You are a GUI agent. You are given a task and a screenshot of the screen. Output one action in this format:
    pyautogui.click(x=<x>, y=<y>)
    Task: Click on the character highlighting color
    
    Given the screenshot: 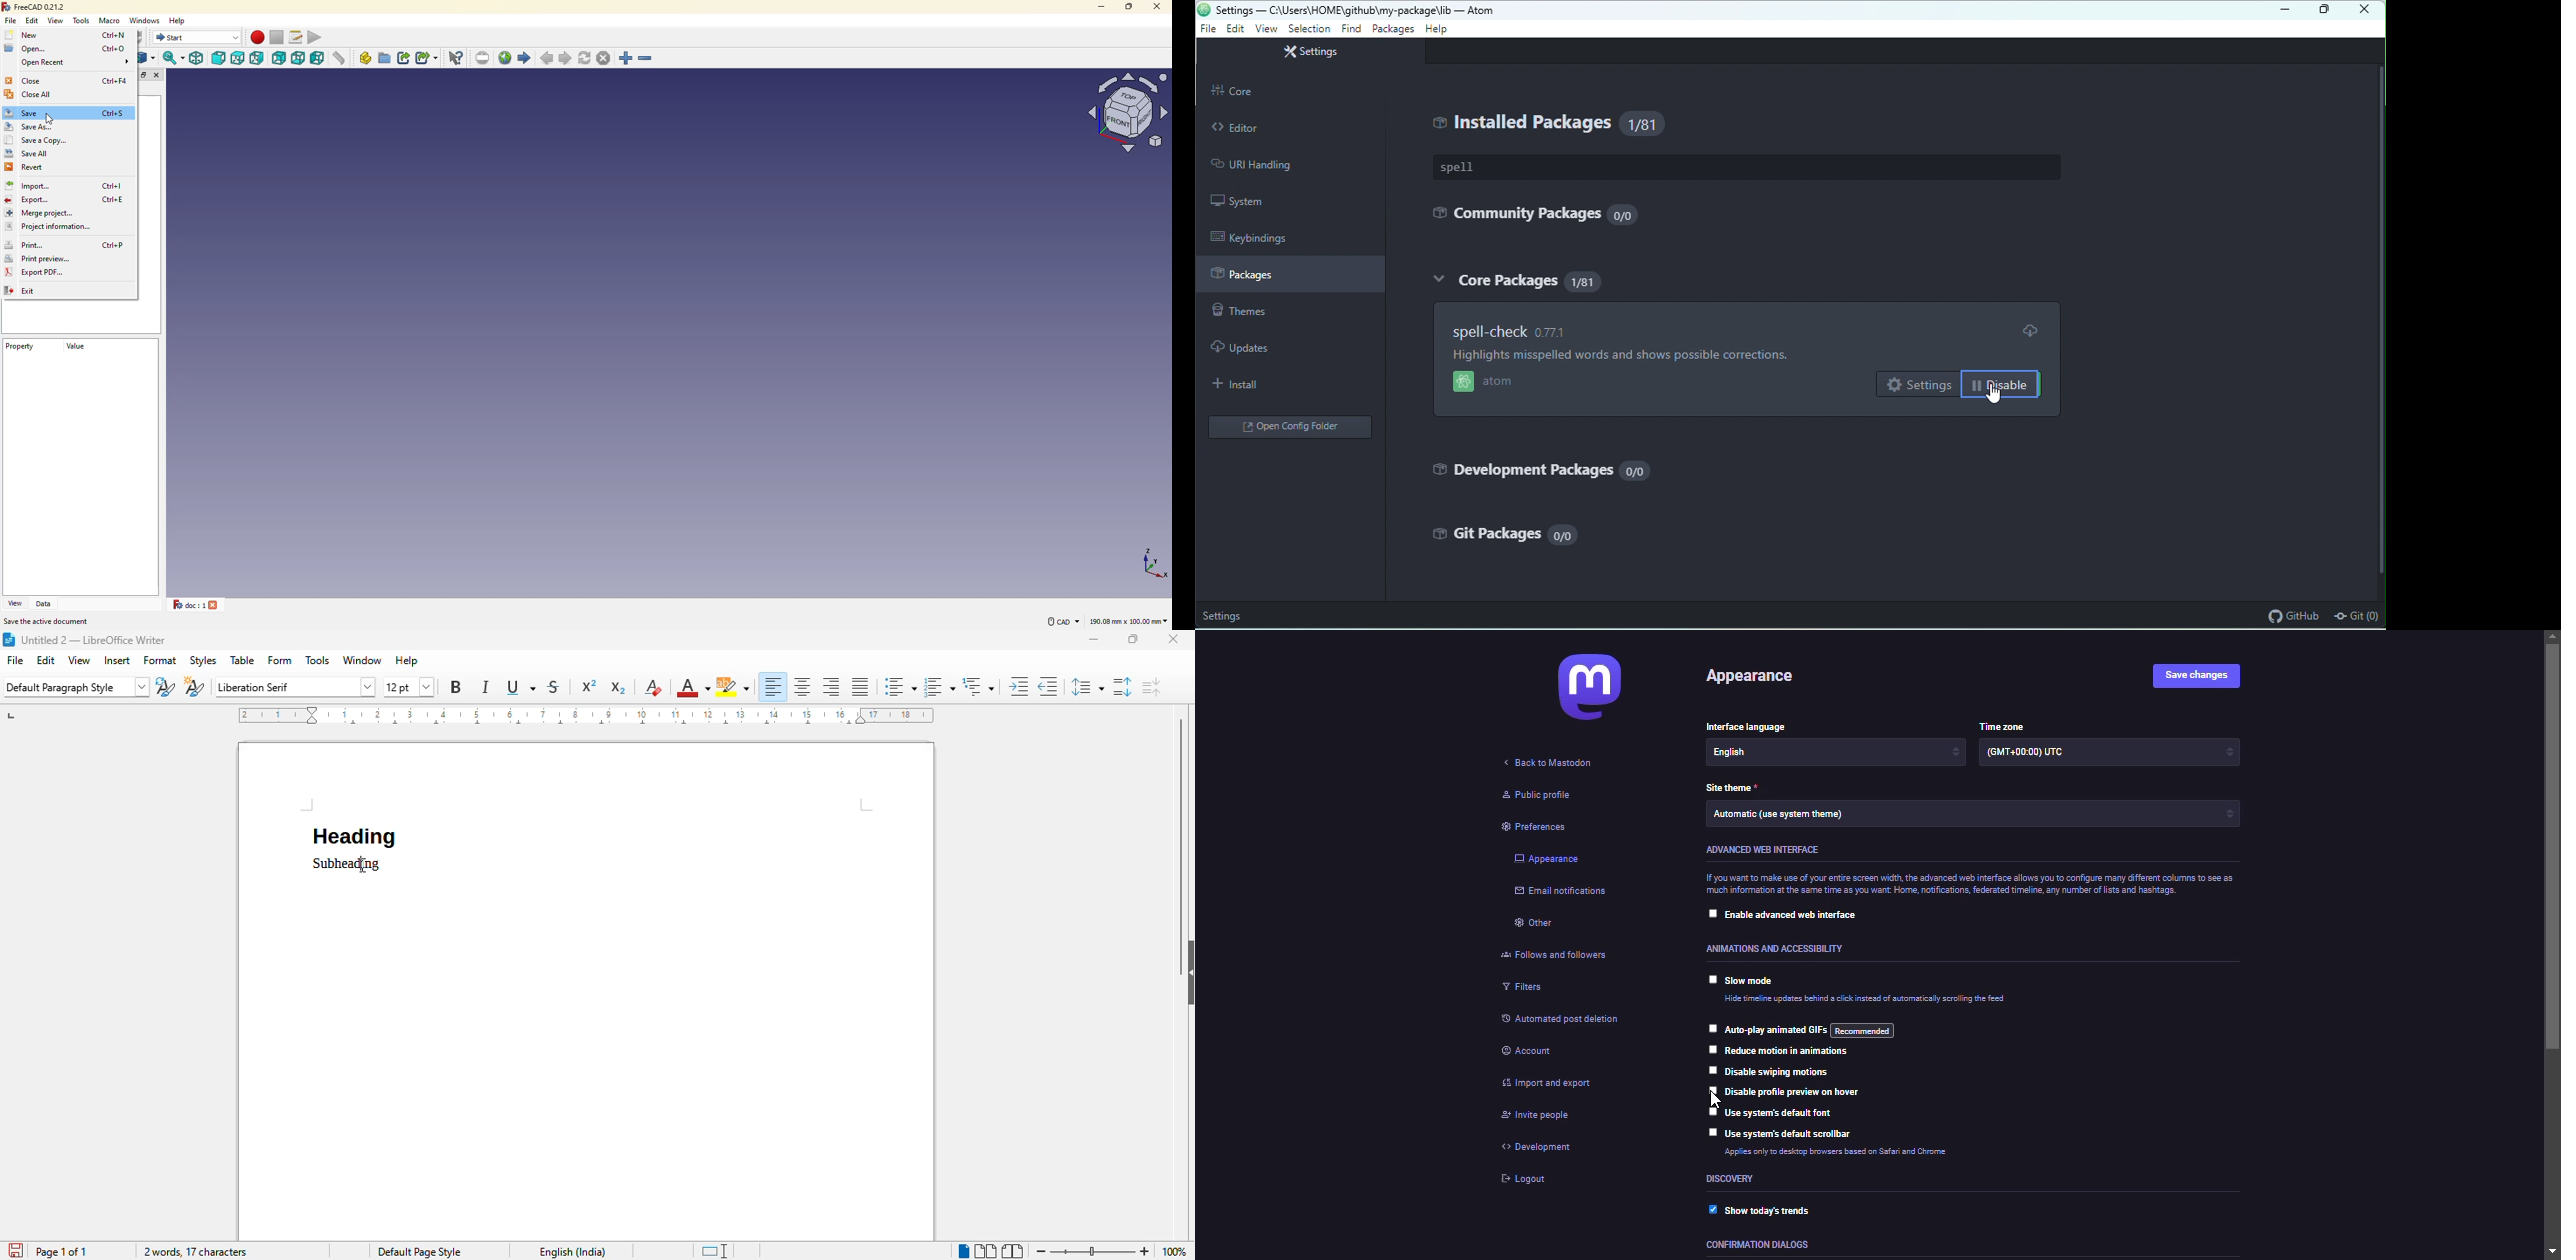 What is the action you would take?
    pyautogui.click(x=732, y=687)
    